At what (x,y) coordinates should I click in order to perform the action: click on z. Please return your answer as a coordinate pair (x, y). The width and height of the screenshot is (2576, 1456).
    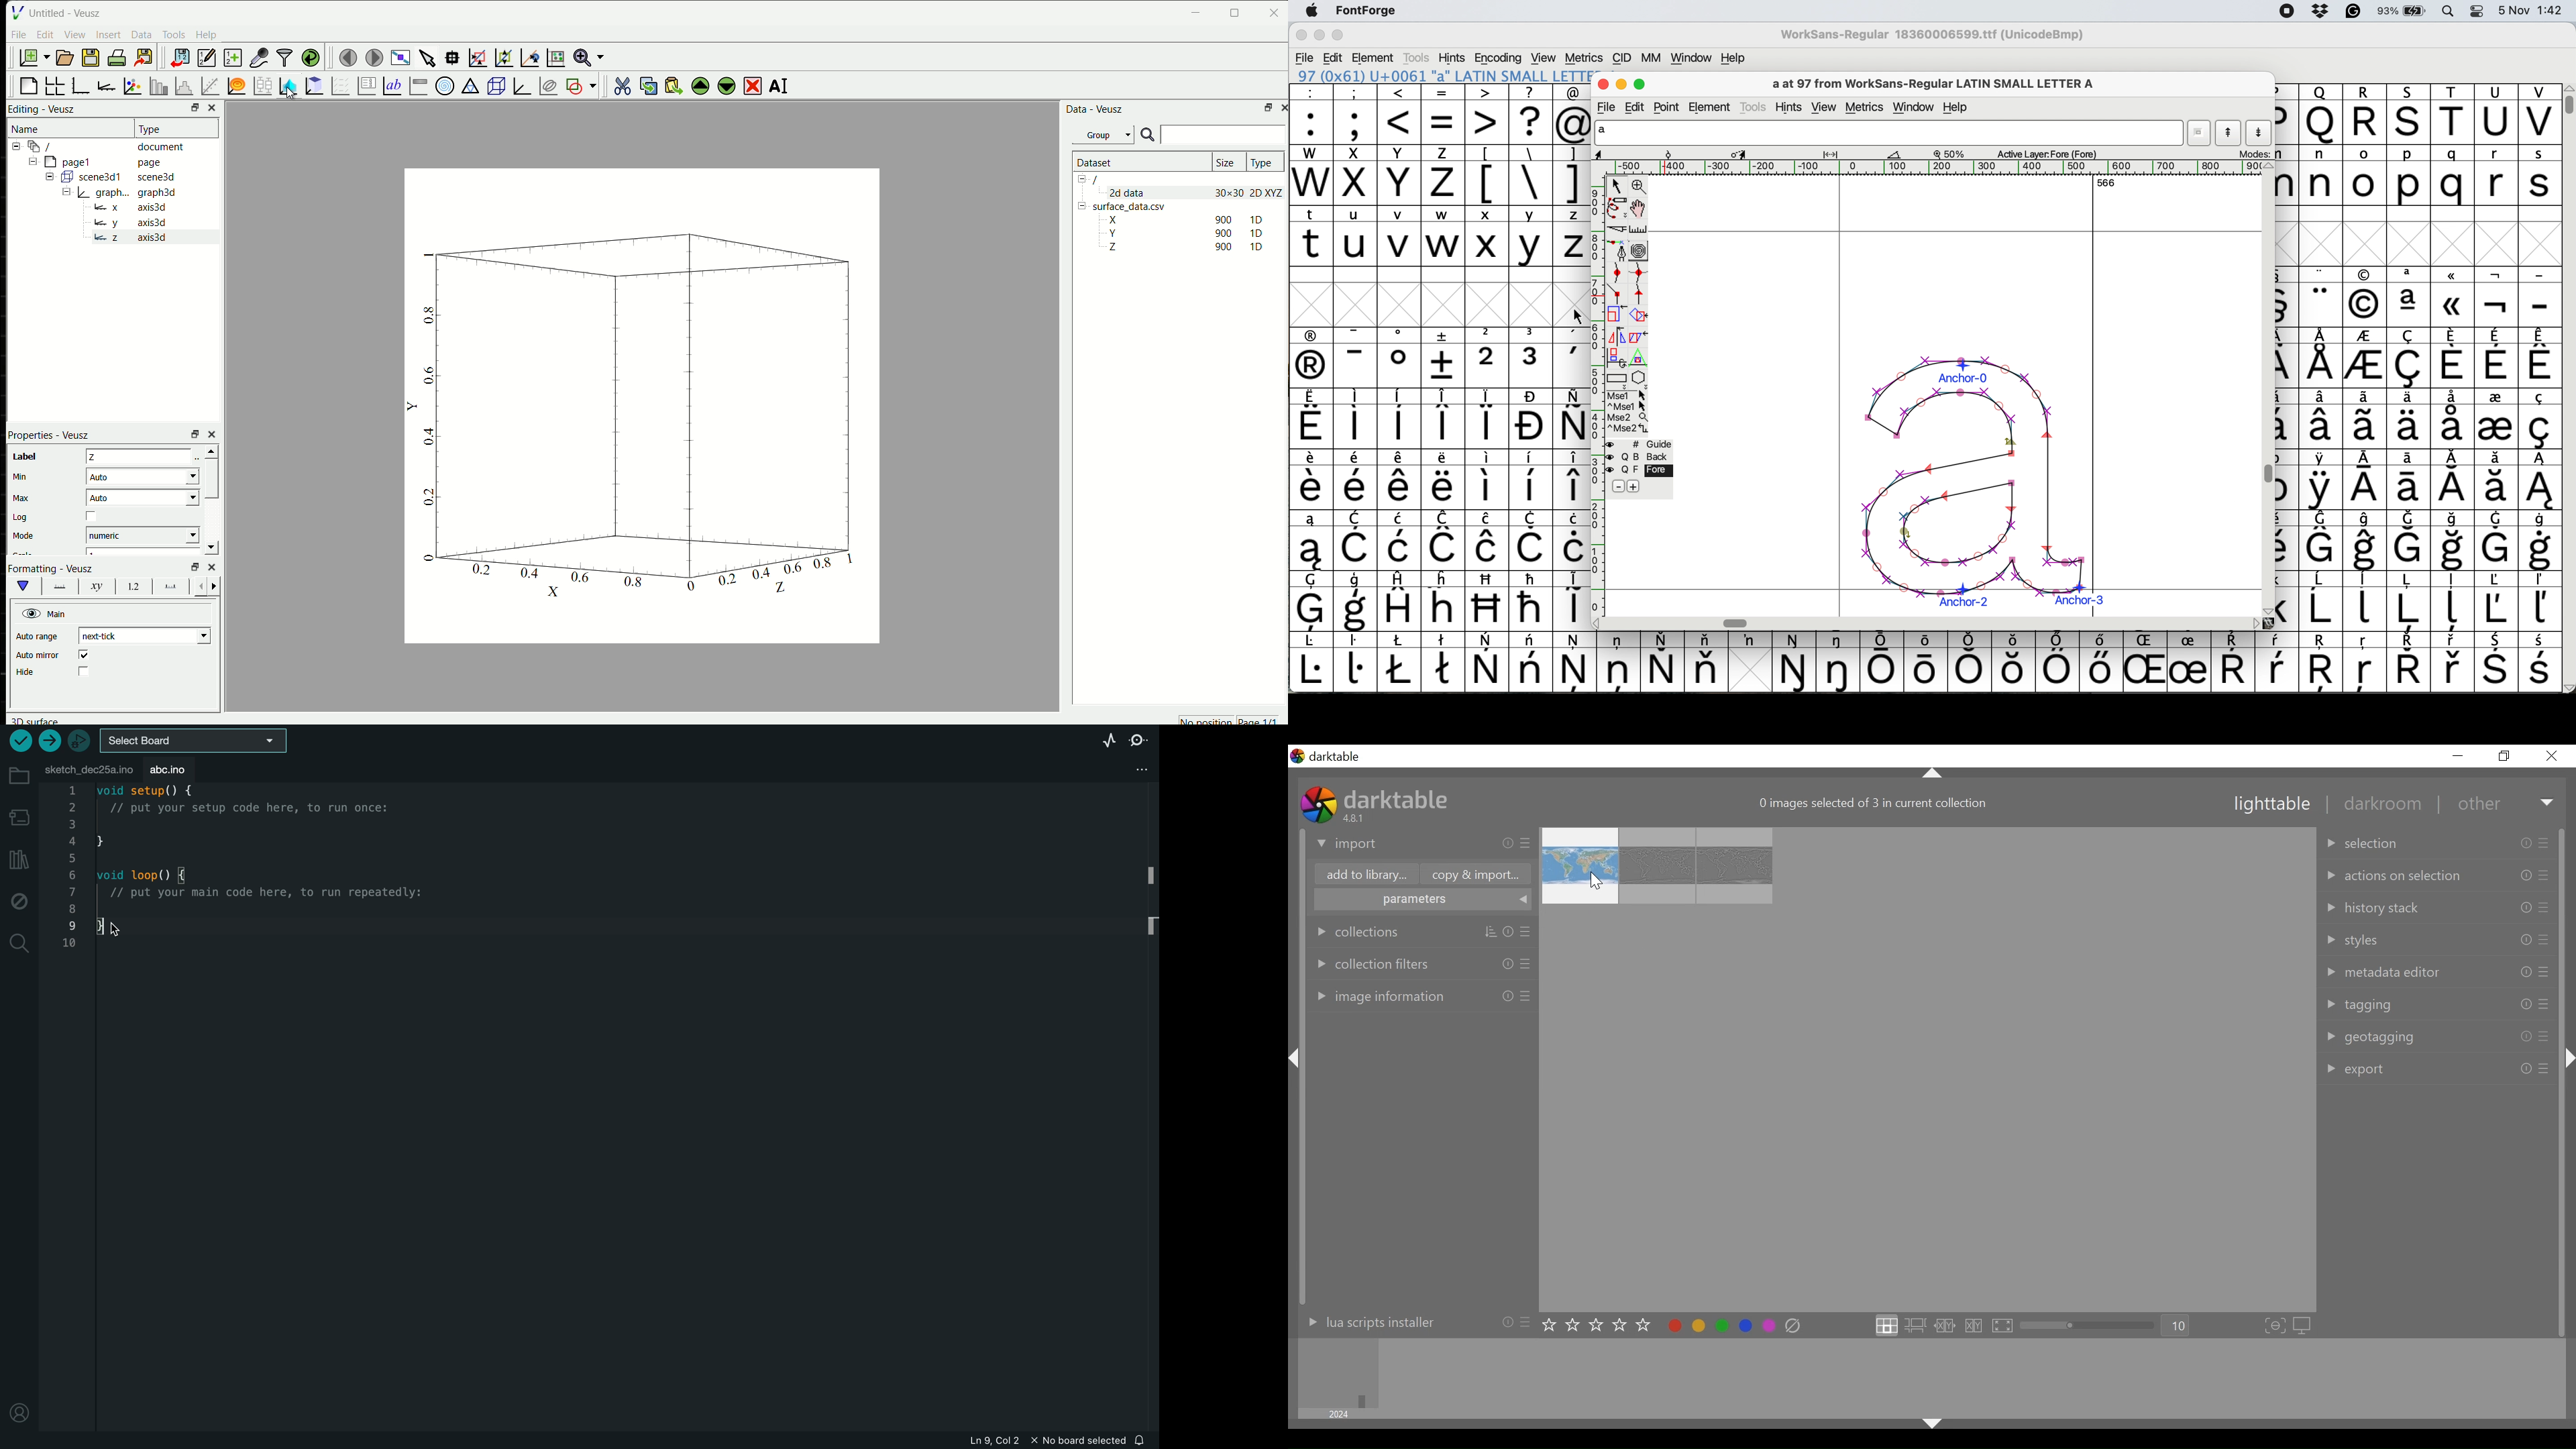
    Looking at the image, I should click on (107, 237).